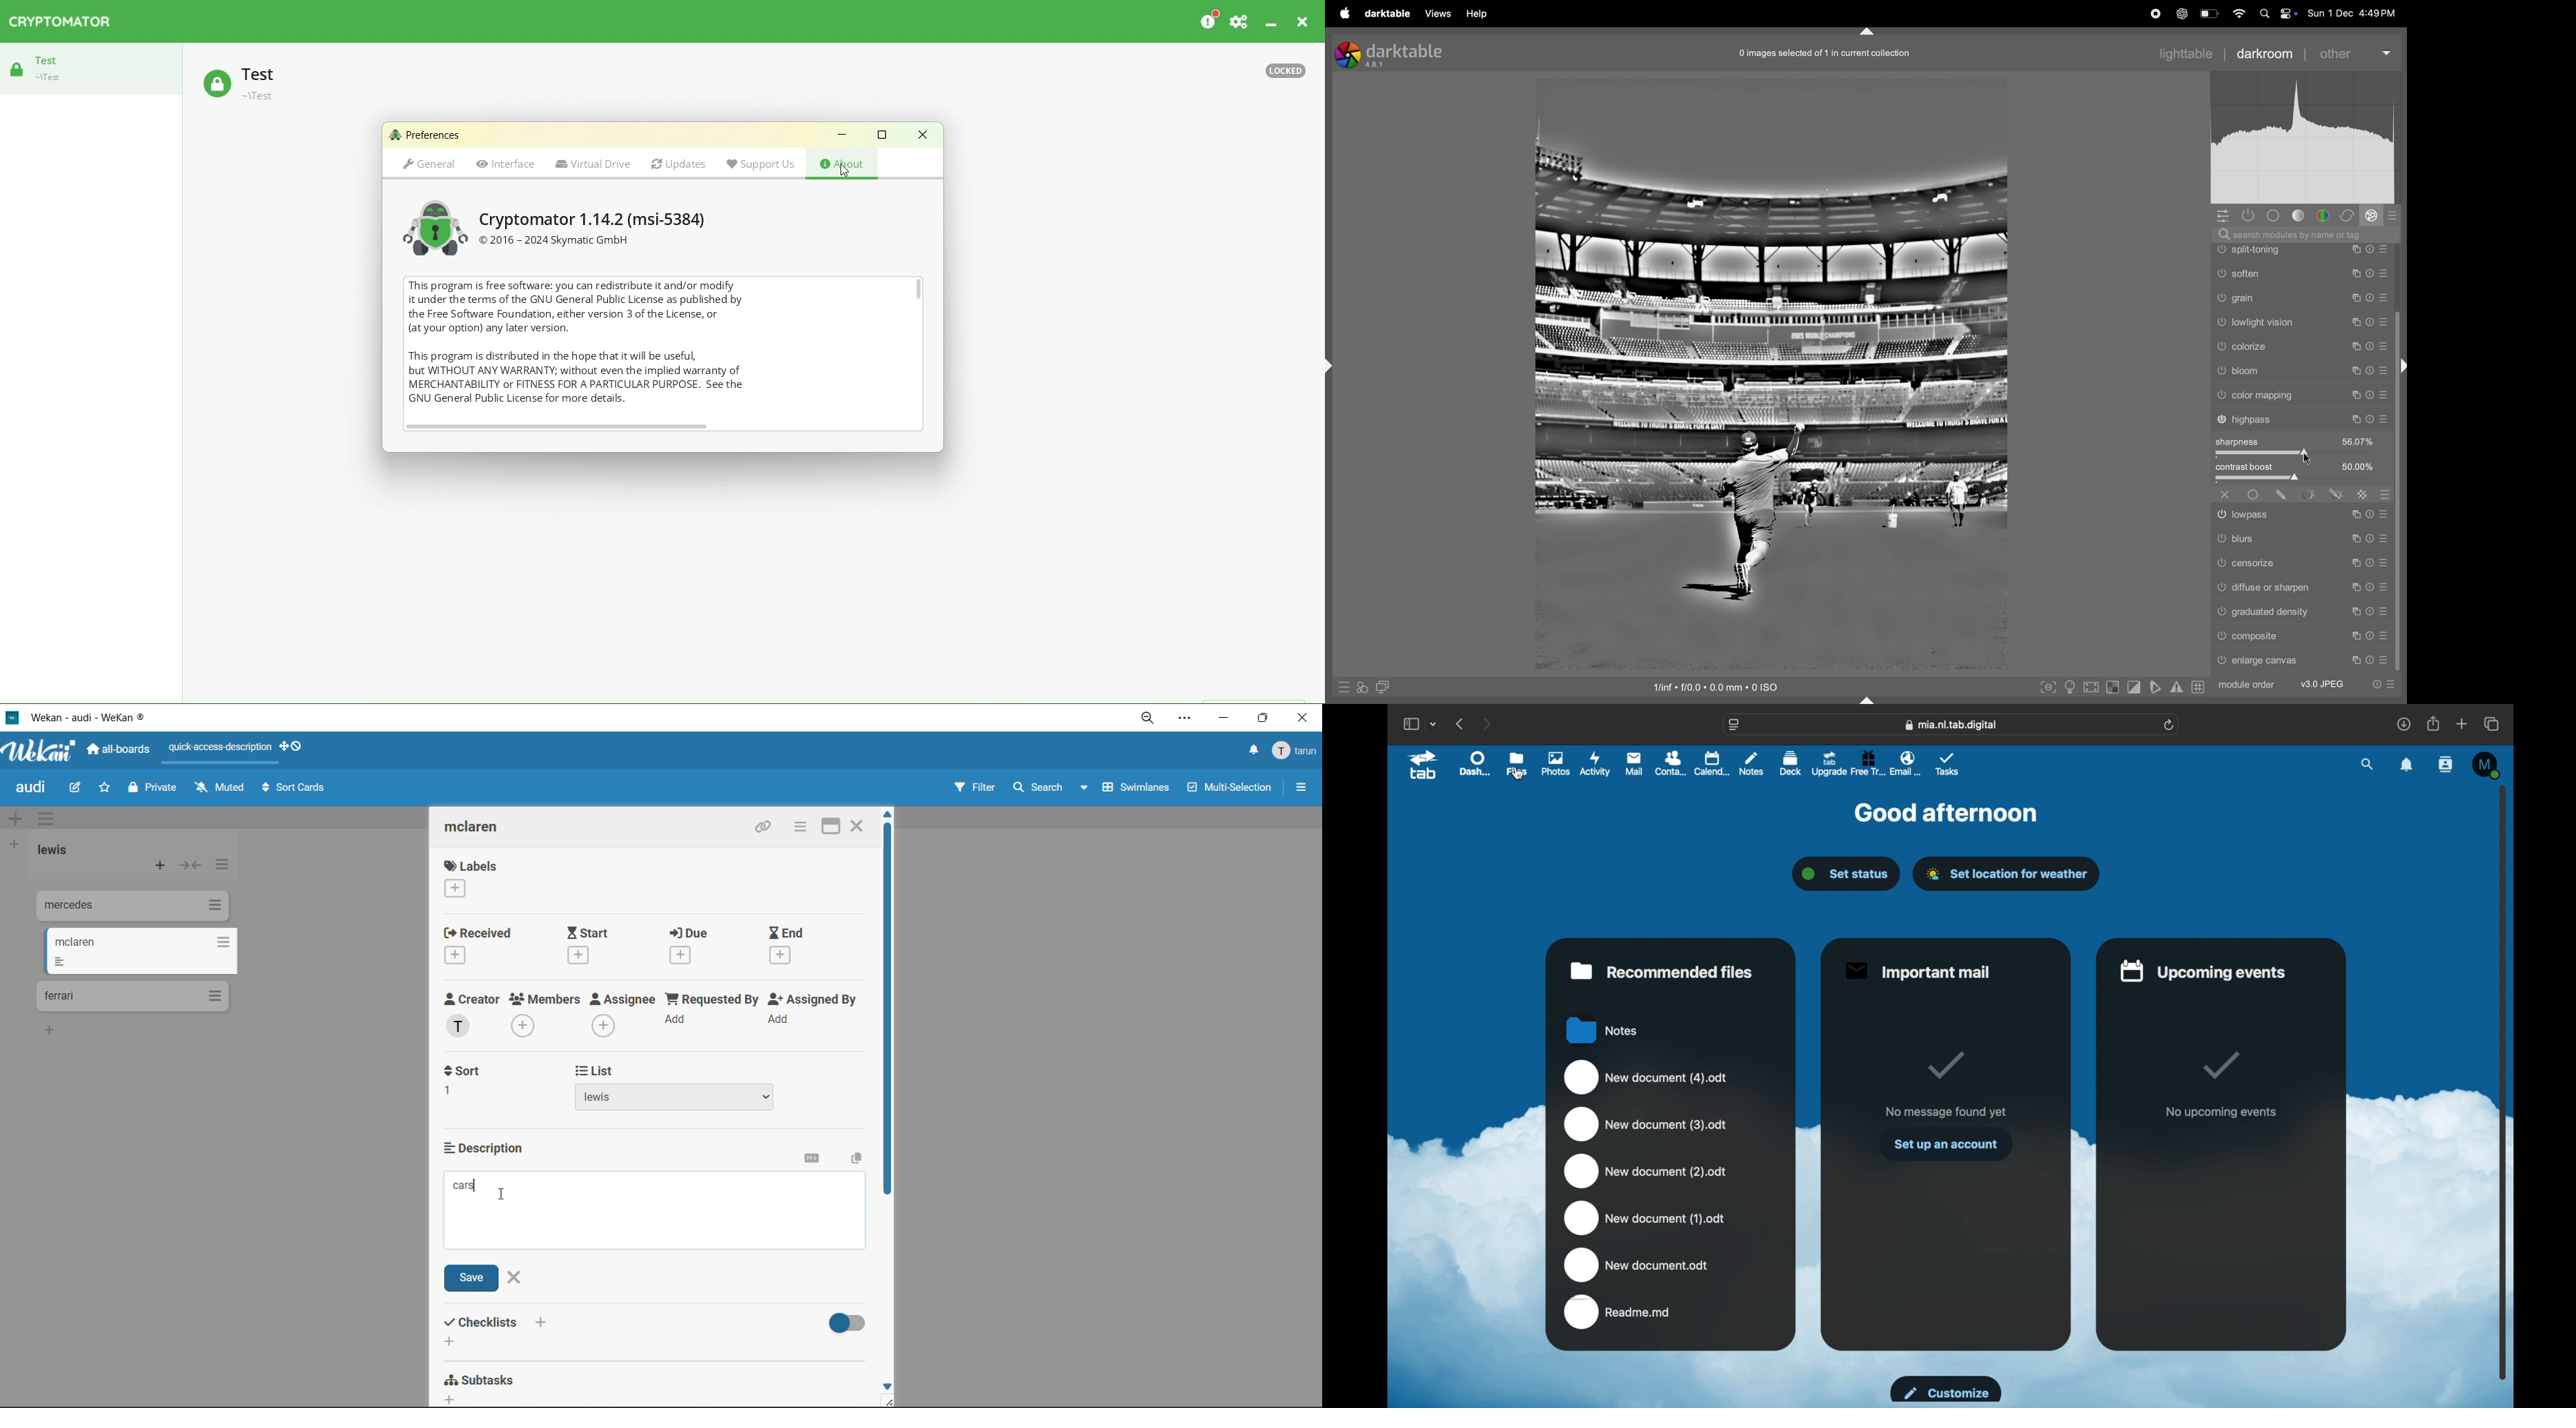 The height and width of the screenshot is (1428, 2576). What do you see at coordinates (189, 865) in the screenshot?
I see `collapse` at bounding box center [189, 865].